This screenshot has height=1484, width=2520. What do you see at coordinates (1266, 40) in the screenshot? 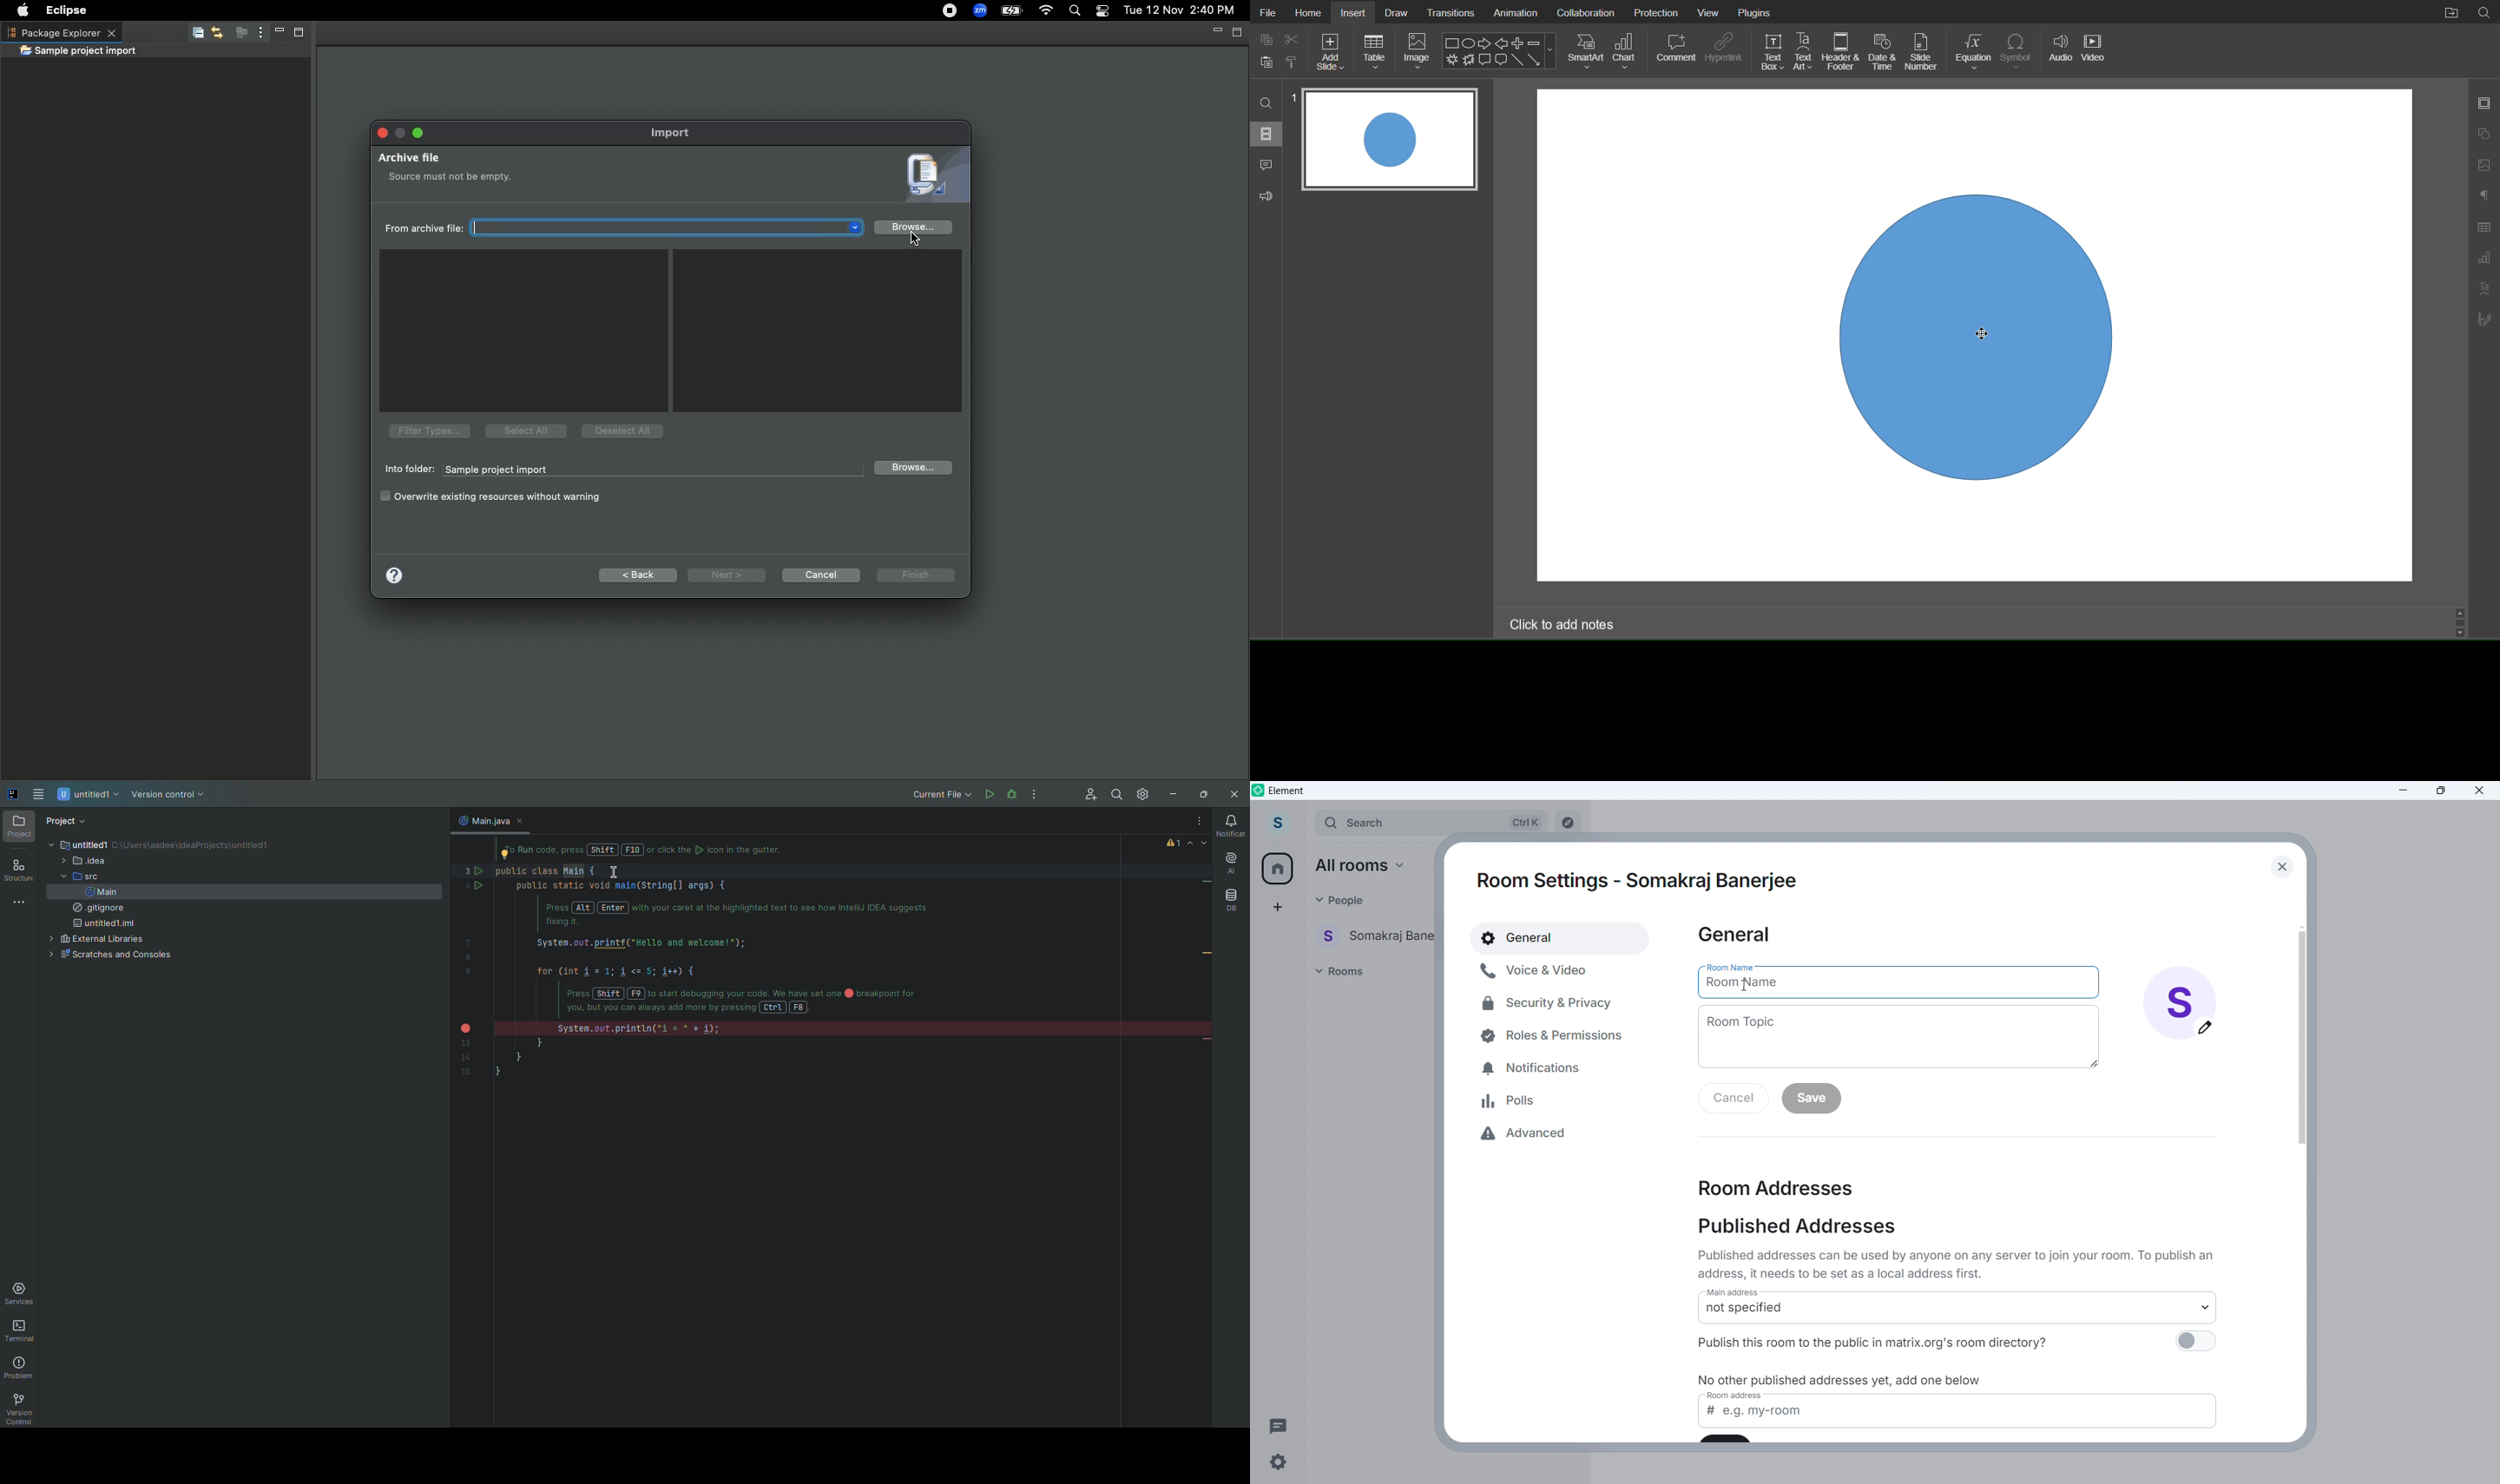
I see `copy` at bounding box center [1266, 40].